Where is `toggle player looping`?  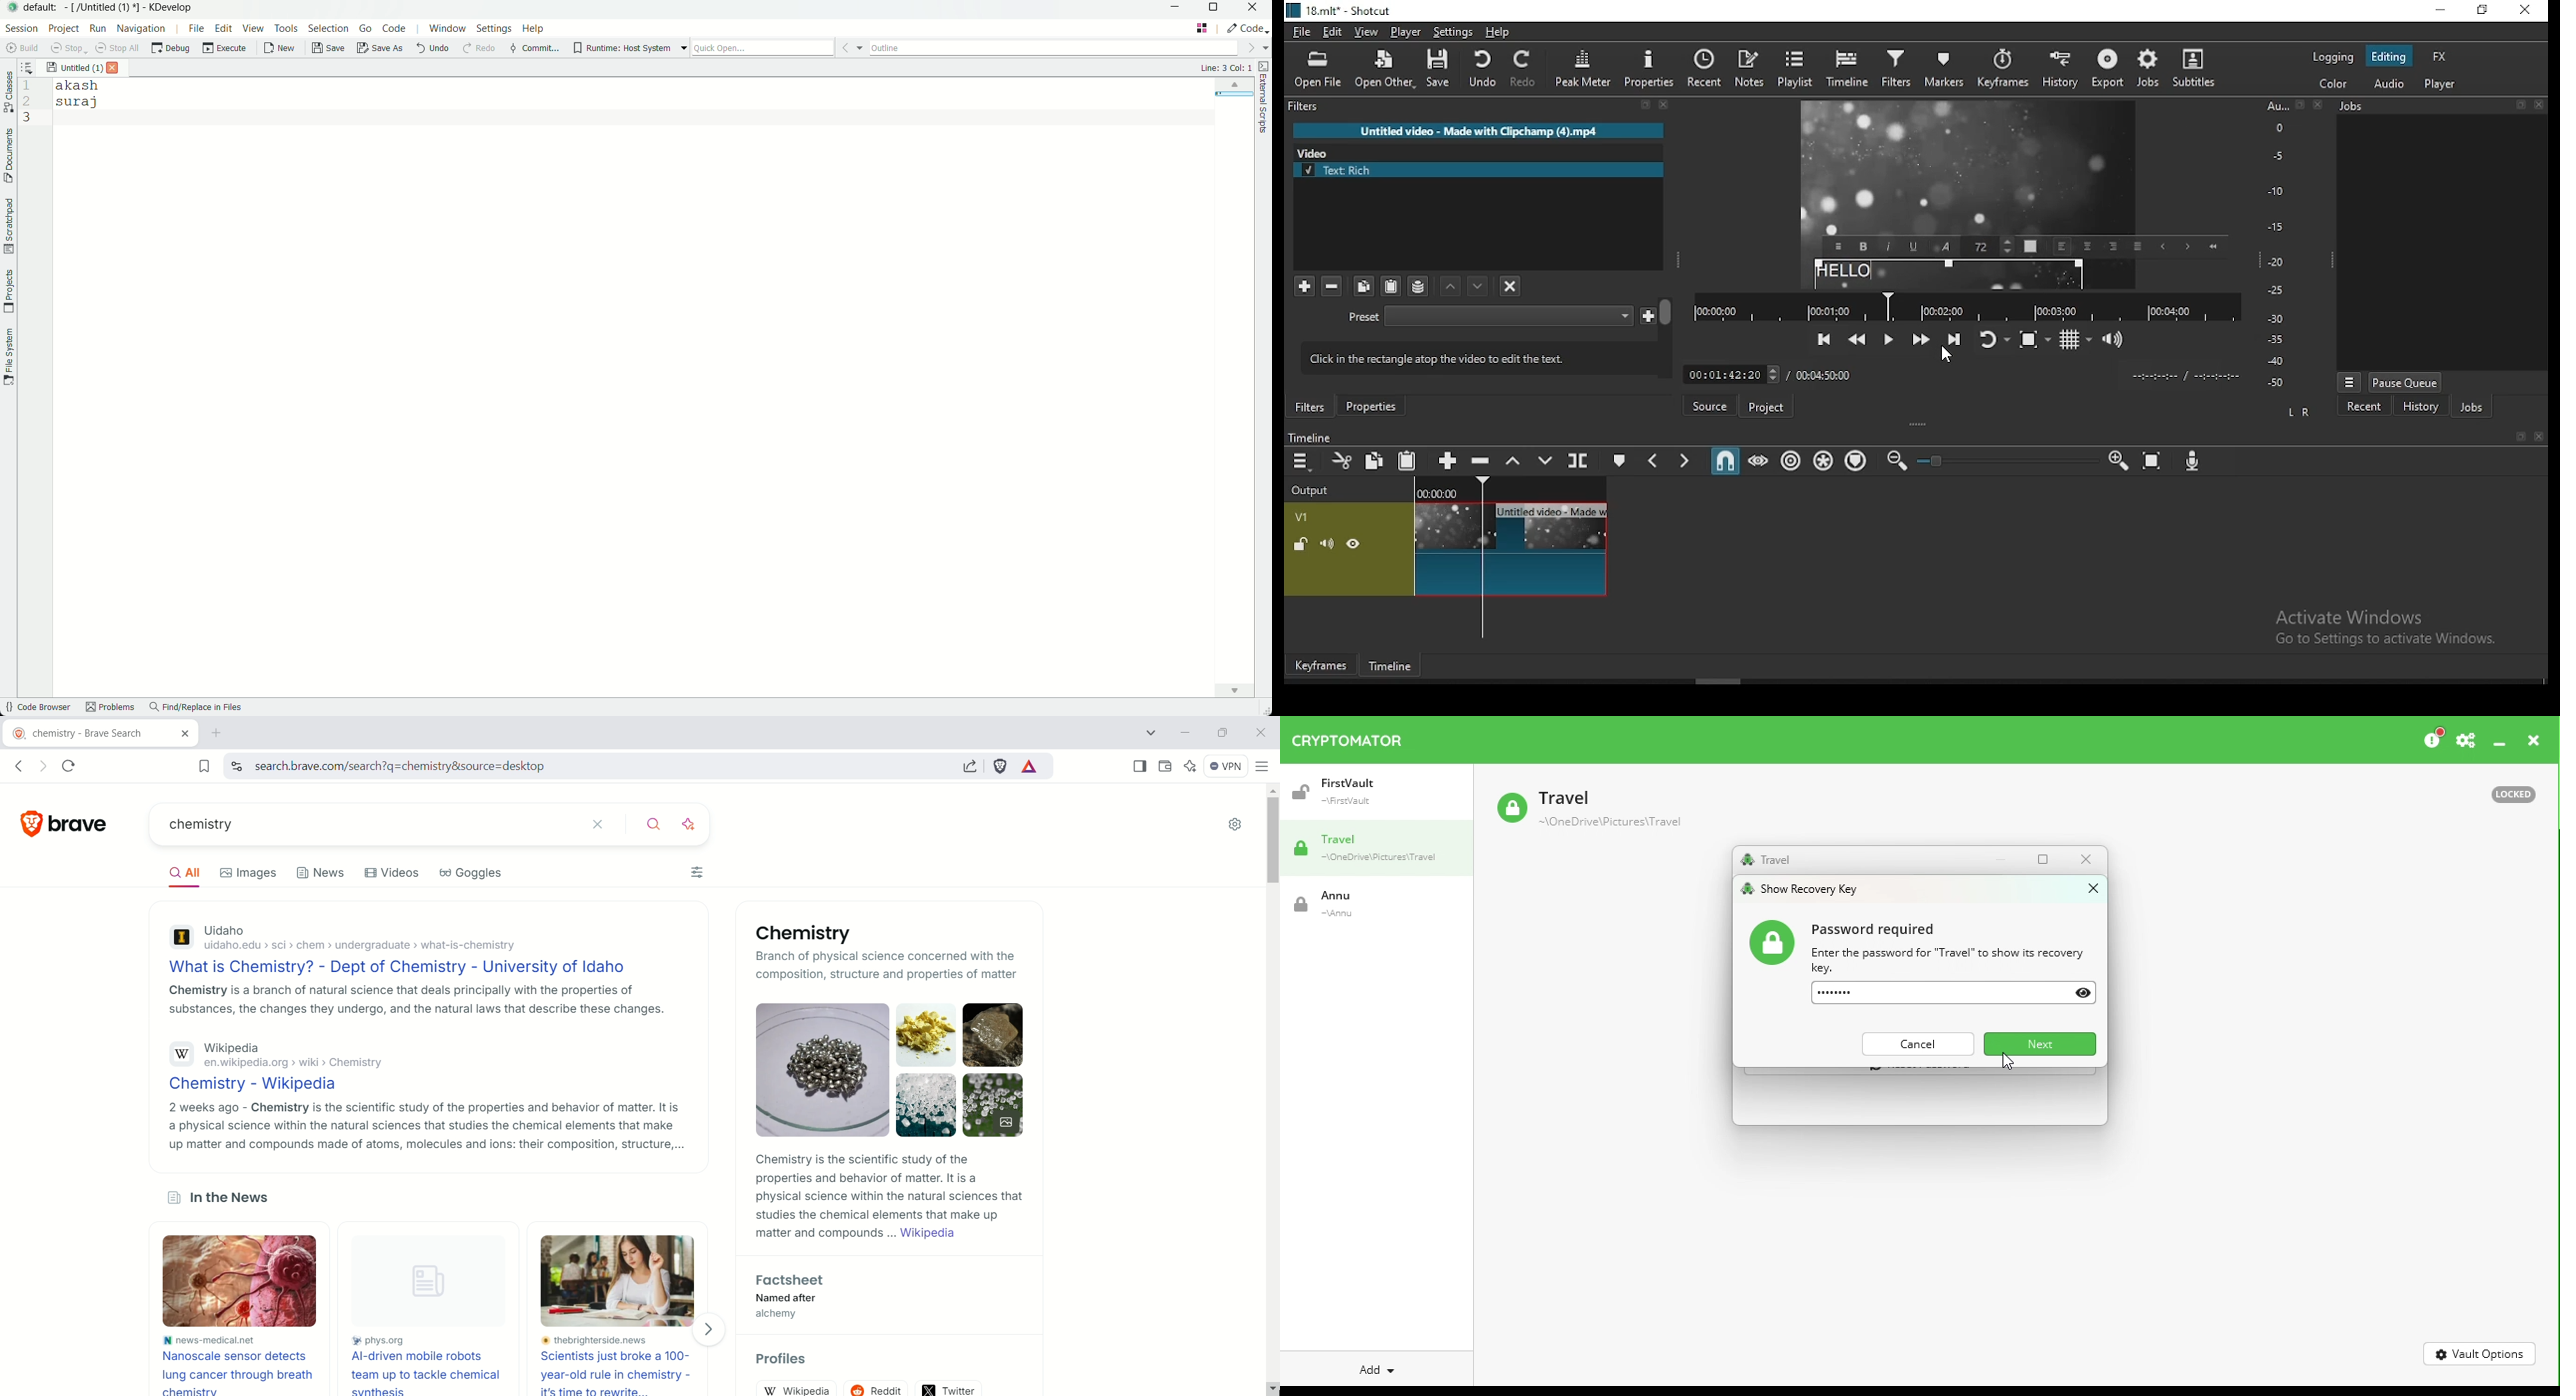
toggle player looping is located at coordinates (1997, 339).